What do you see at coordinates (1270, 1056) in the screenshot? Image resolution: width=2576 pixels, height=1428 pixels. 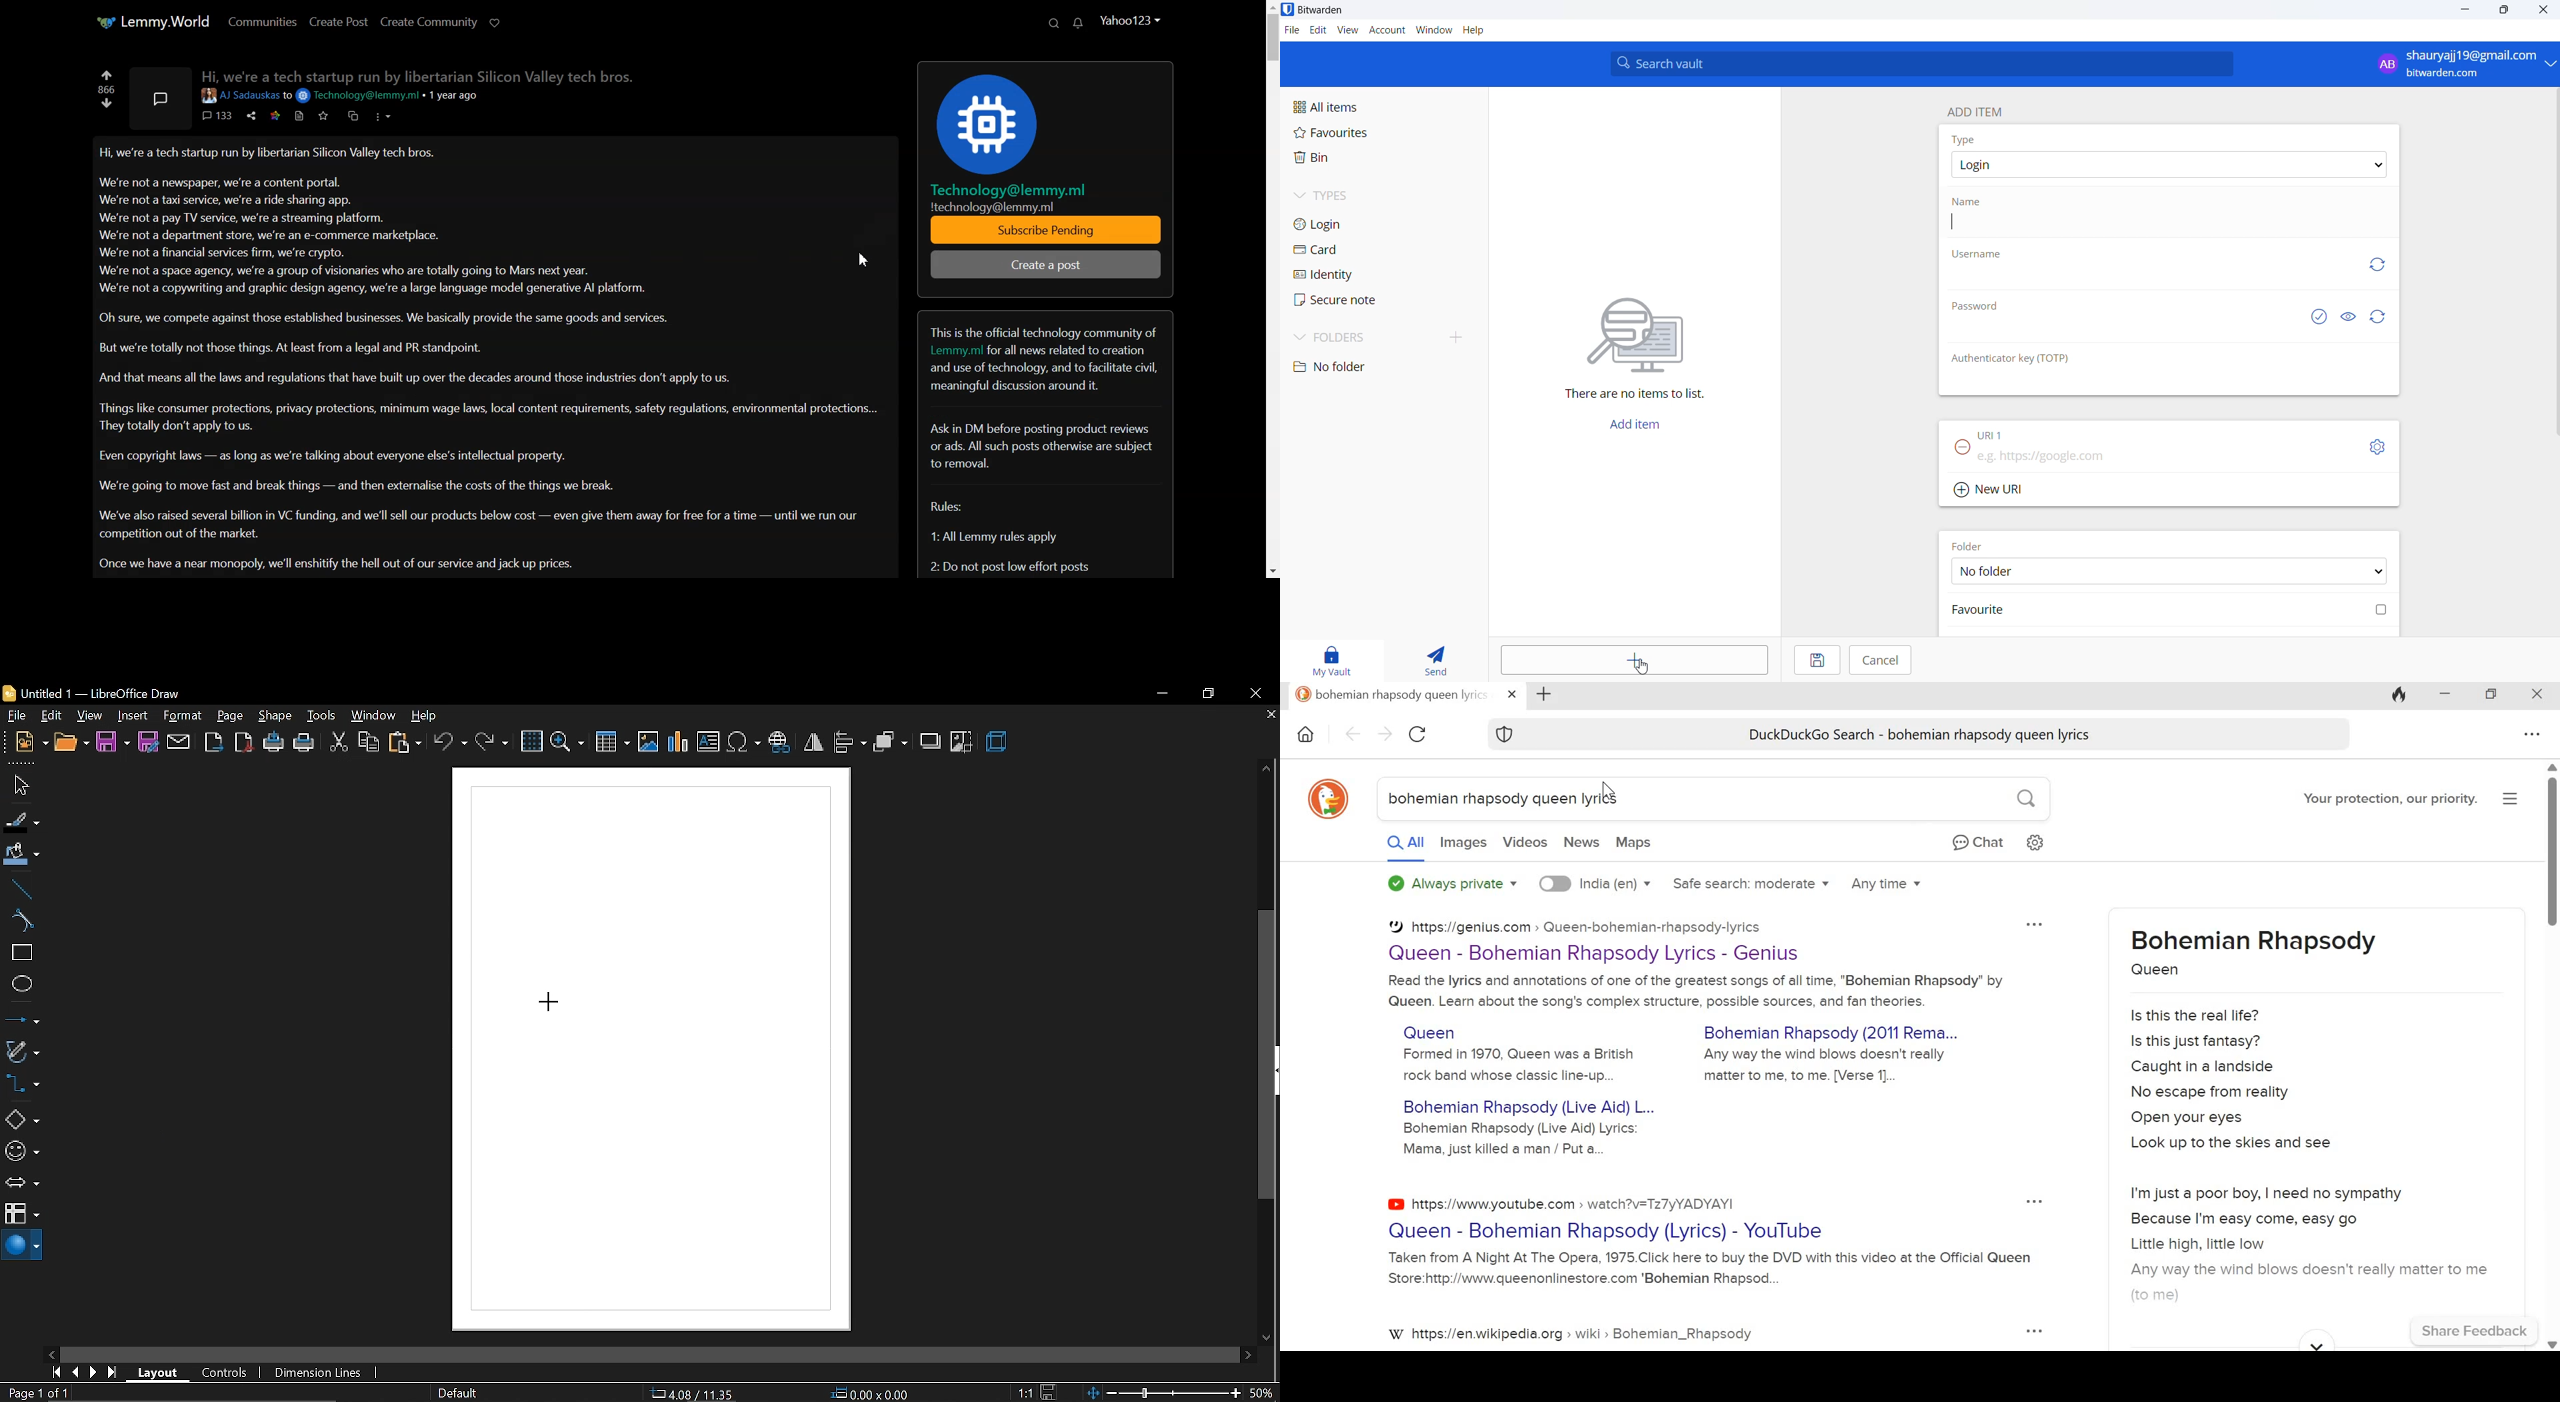 I see `Vertical scrollbar` at bounding box center [1270, 1056].